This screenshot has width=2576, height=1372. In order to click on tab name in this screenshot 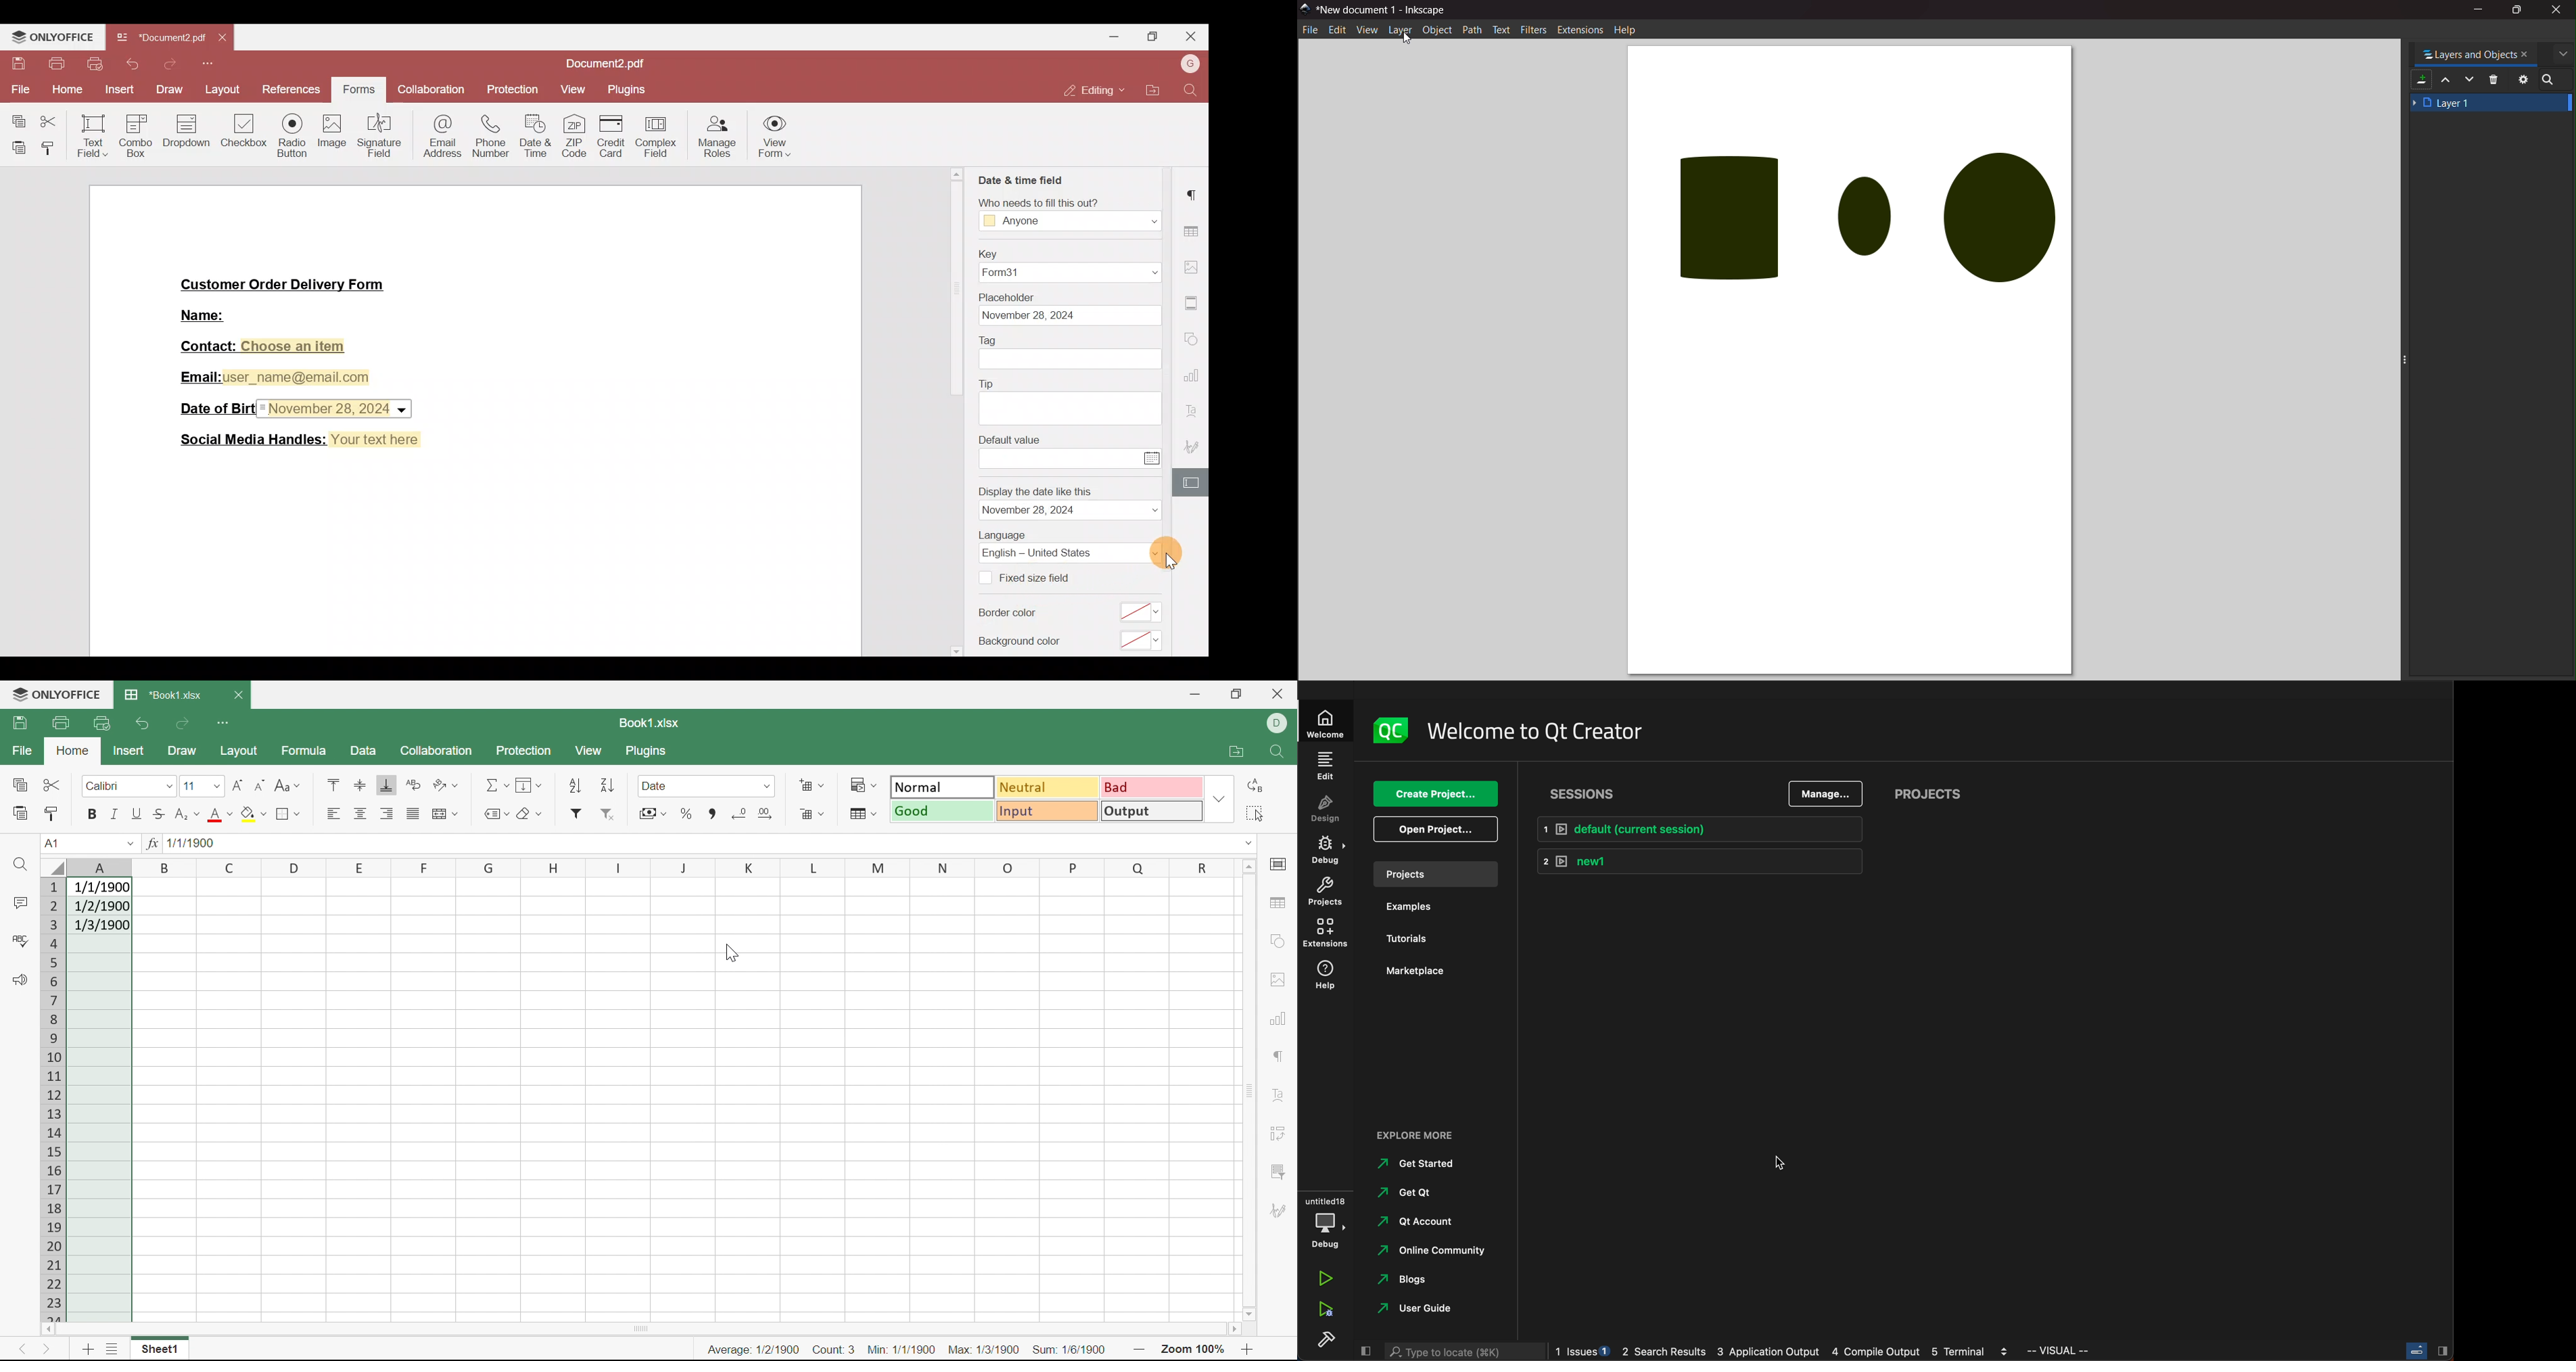, I will do `click(2470, 53)`.